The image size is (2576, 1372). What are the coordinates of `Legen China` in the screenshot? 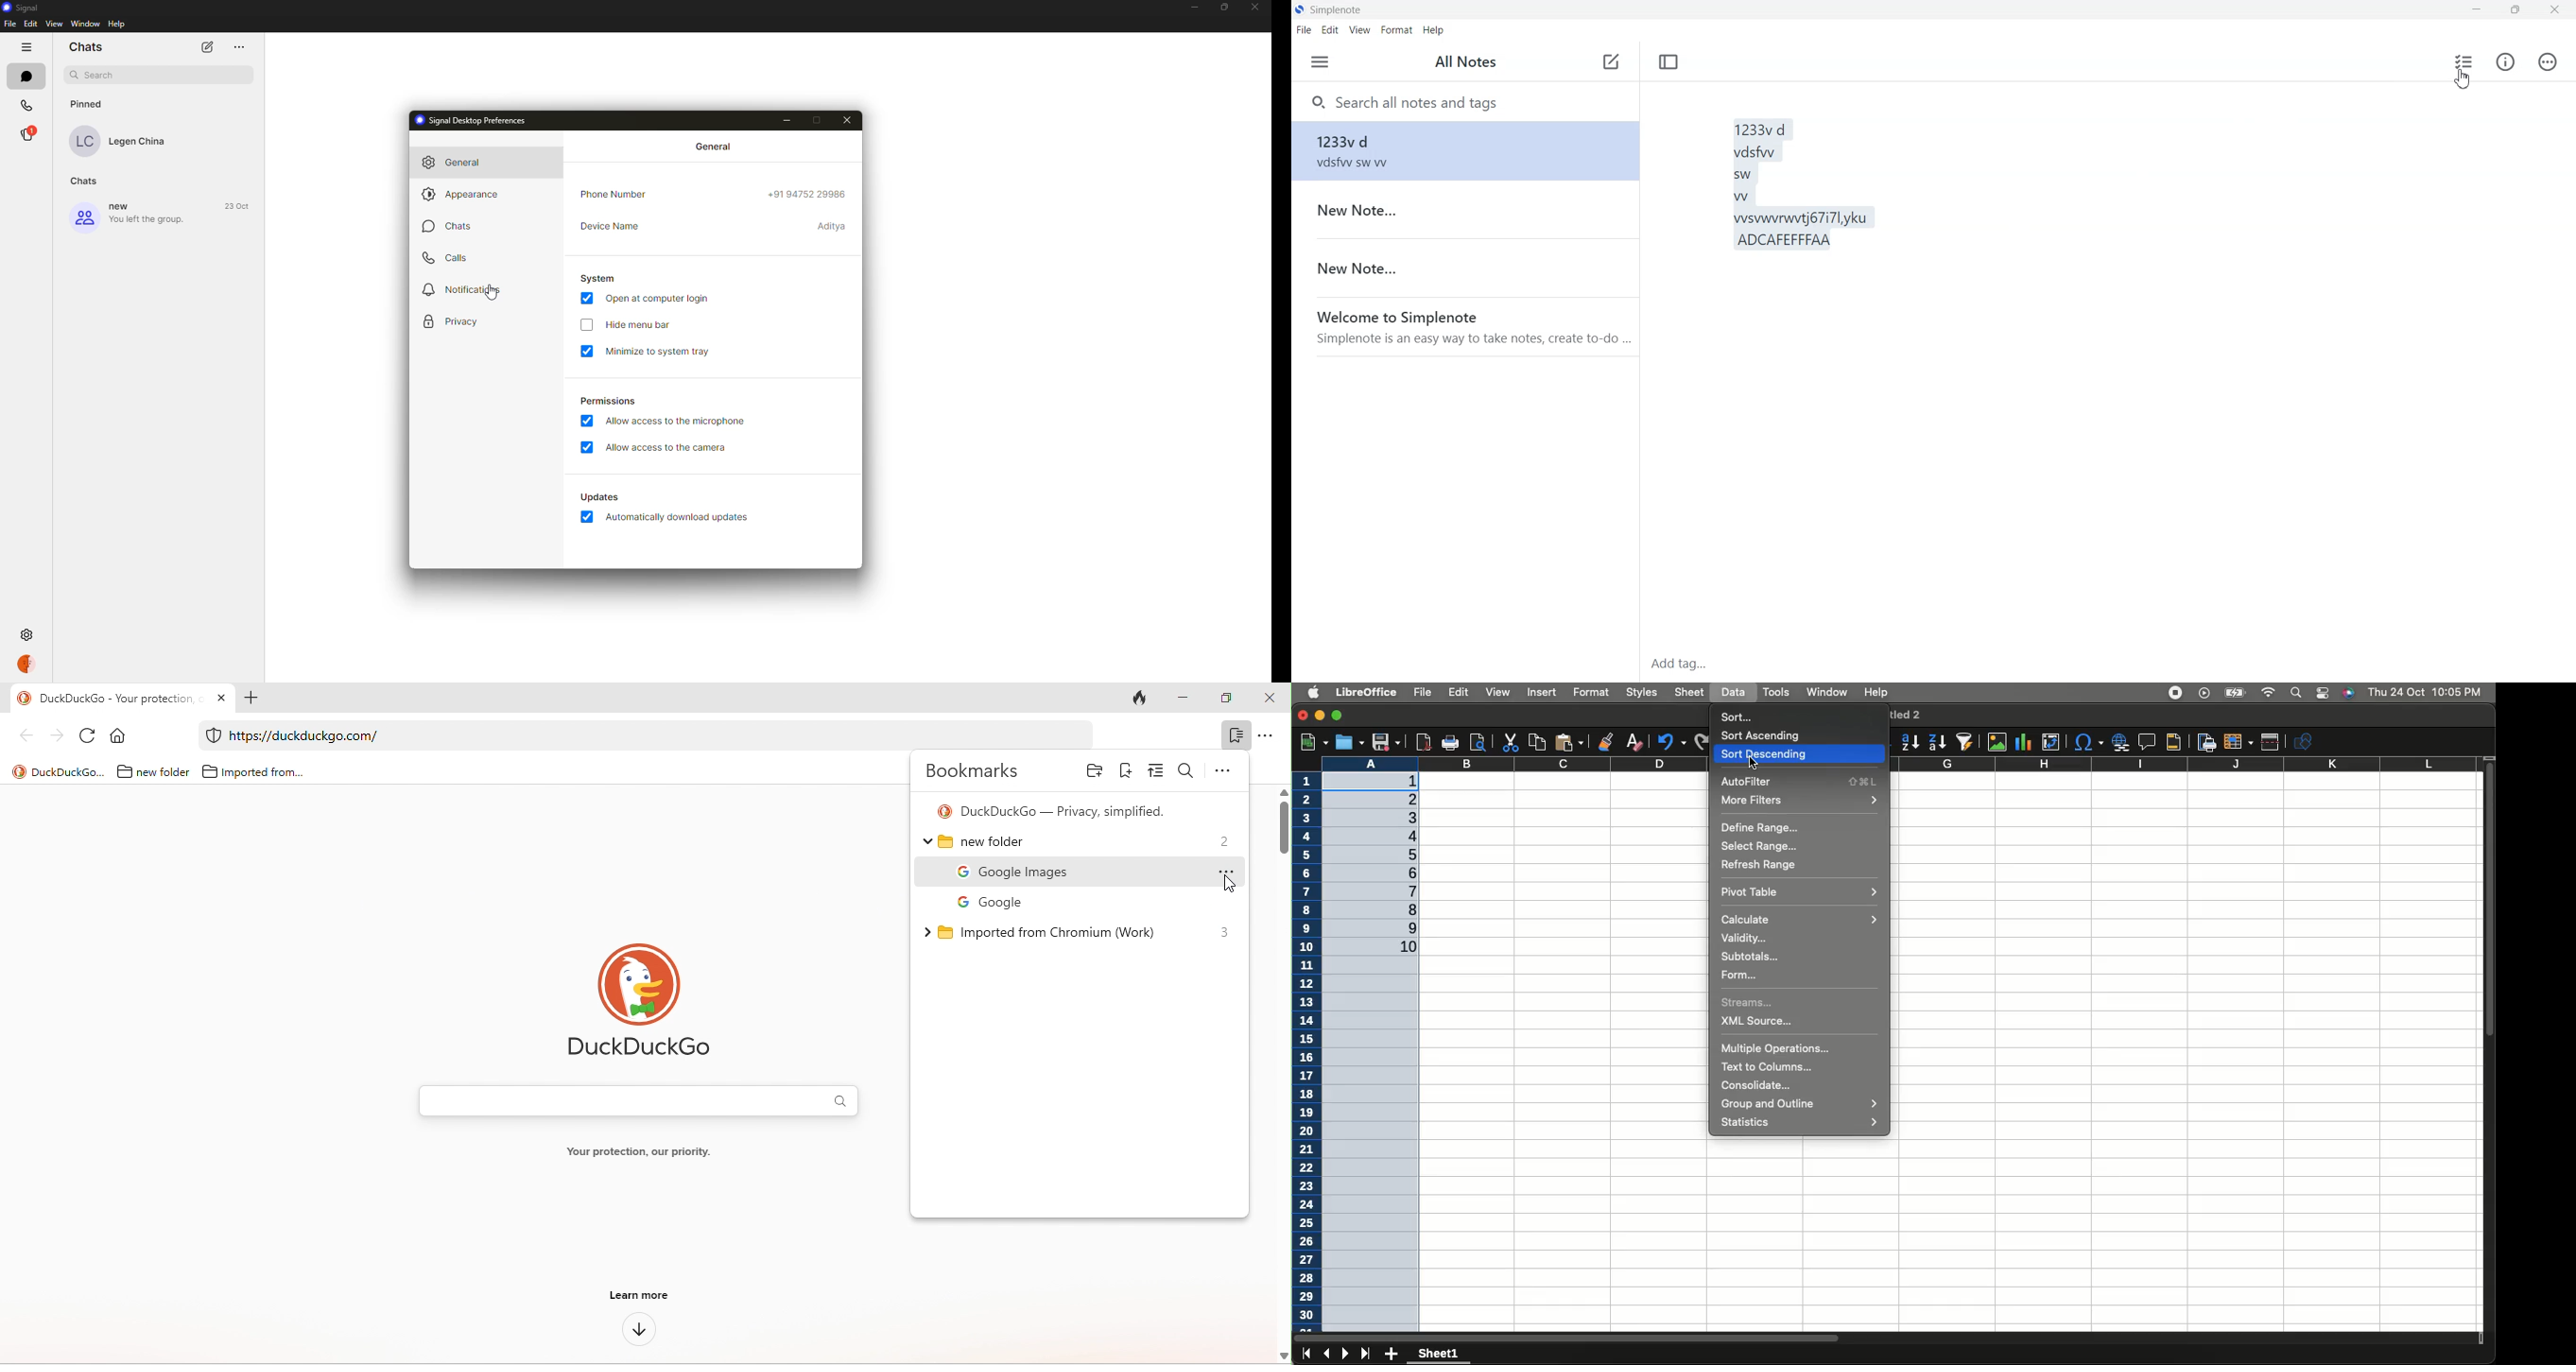 It's located at (138, 142).